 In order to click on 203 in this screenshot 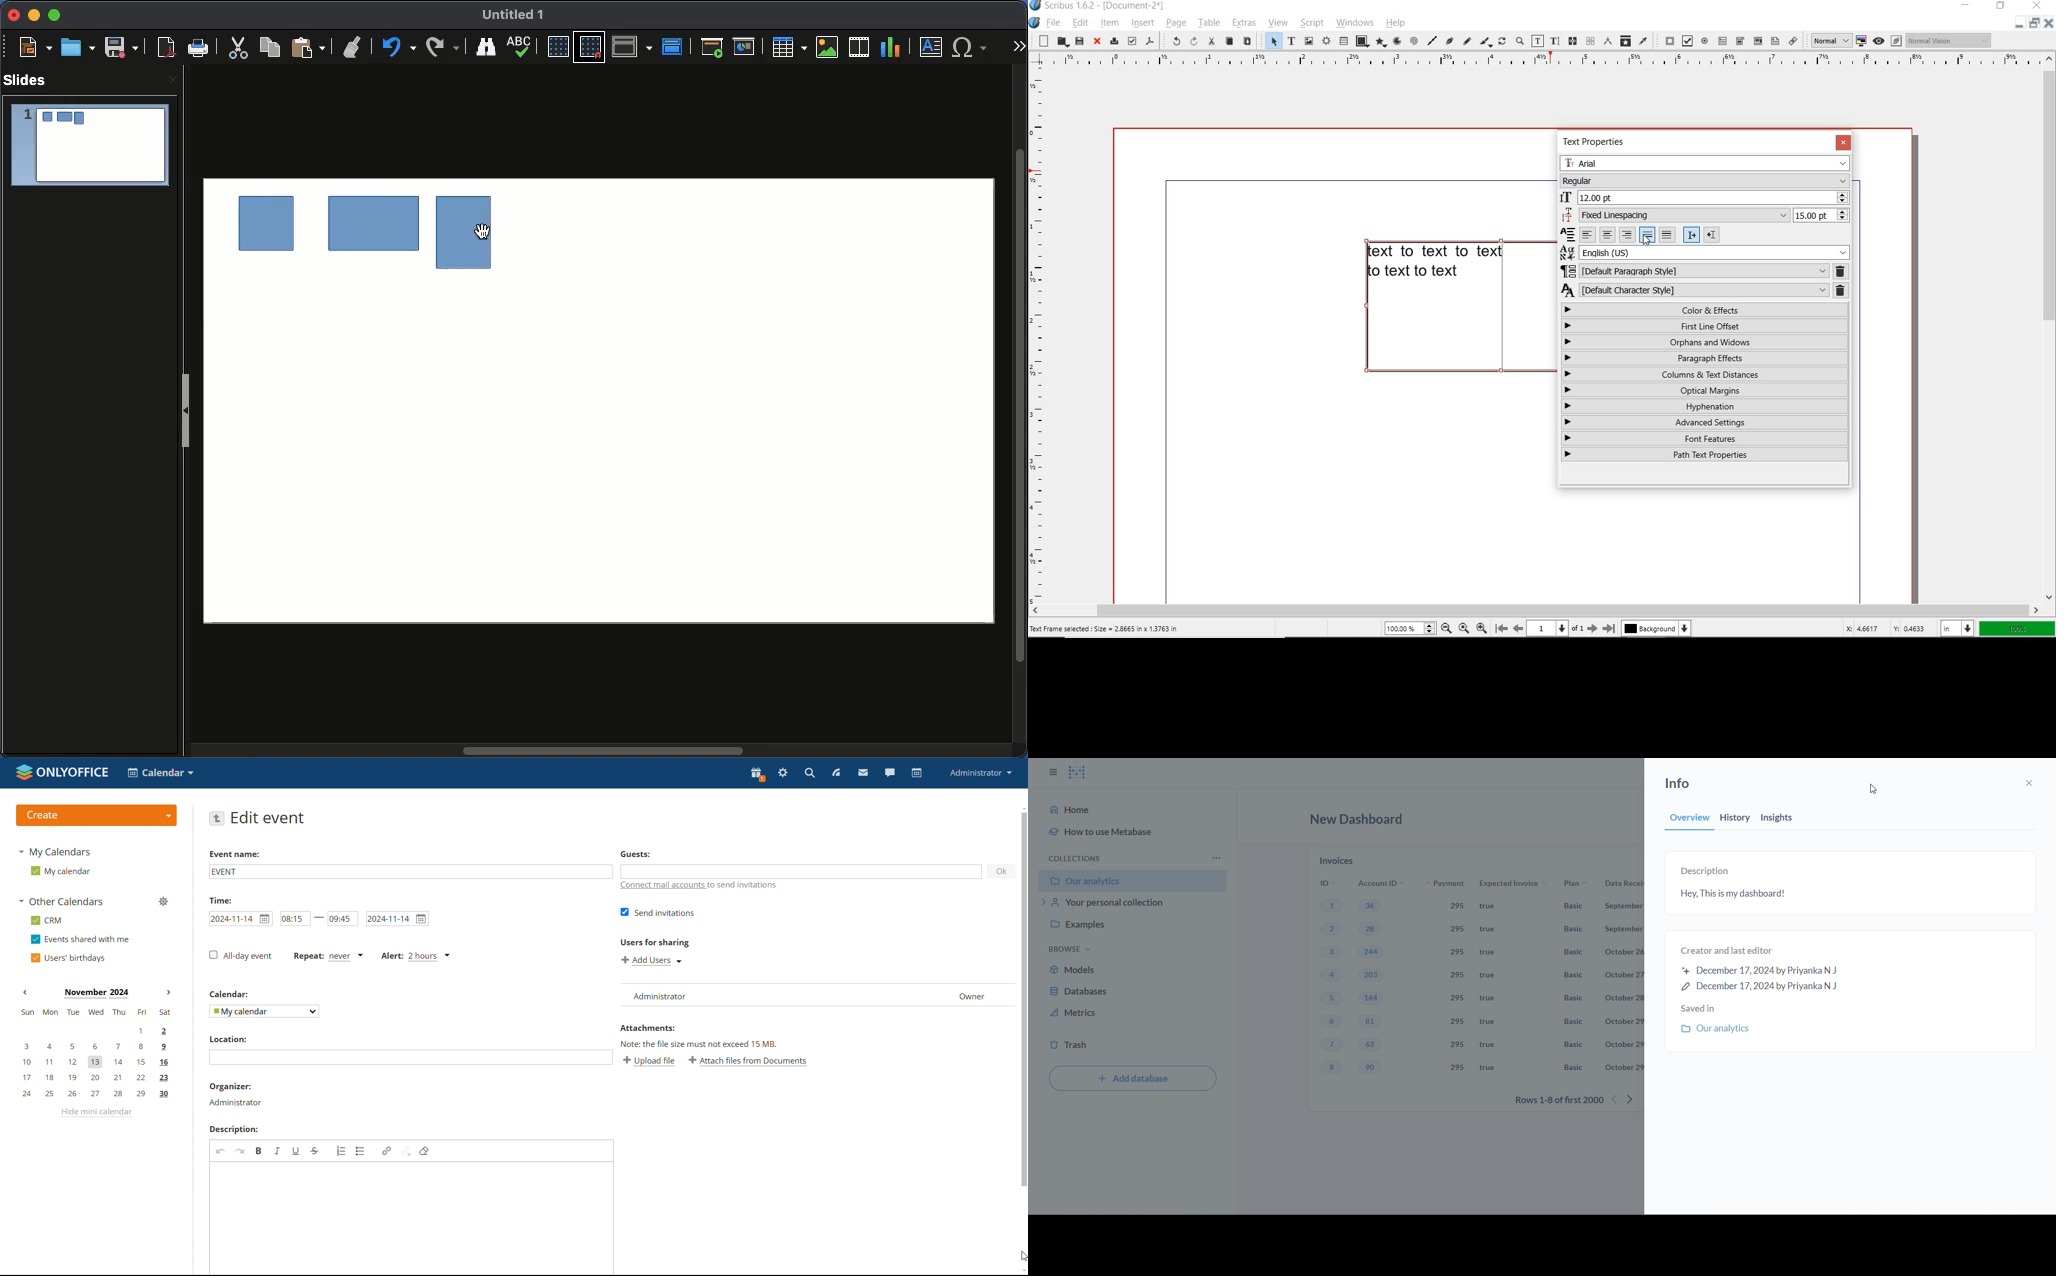, I will do `click(1373, 976)`.